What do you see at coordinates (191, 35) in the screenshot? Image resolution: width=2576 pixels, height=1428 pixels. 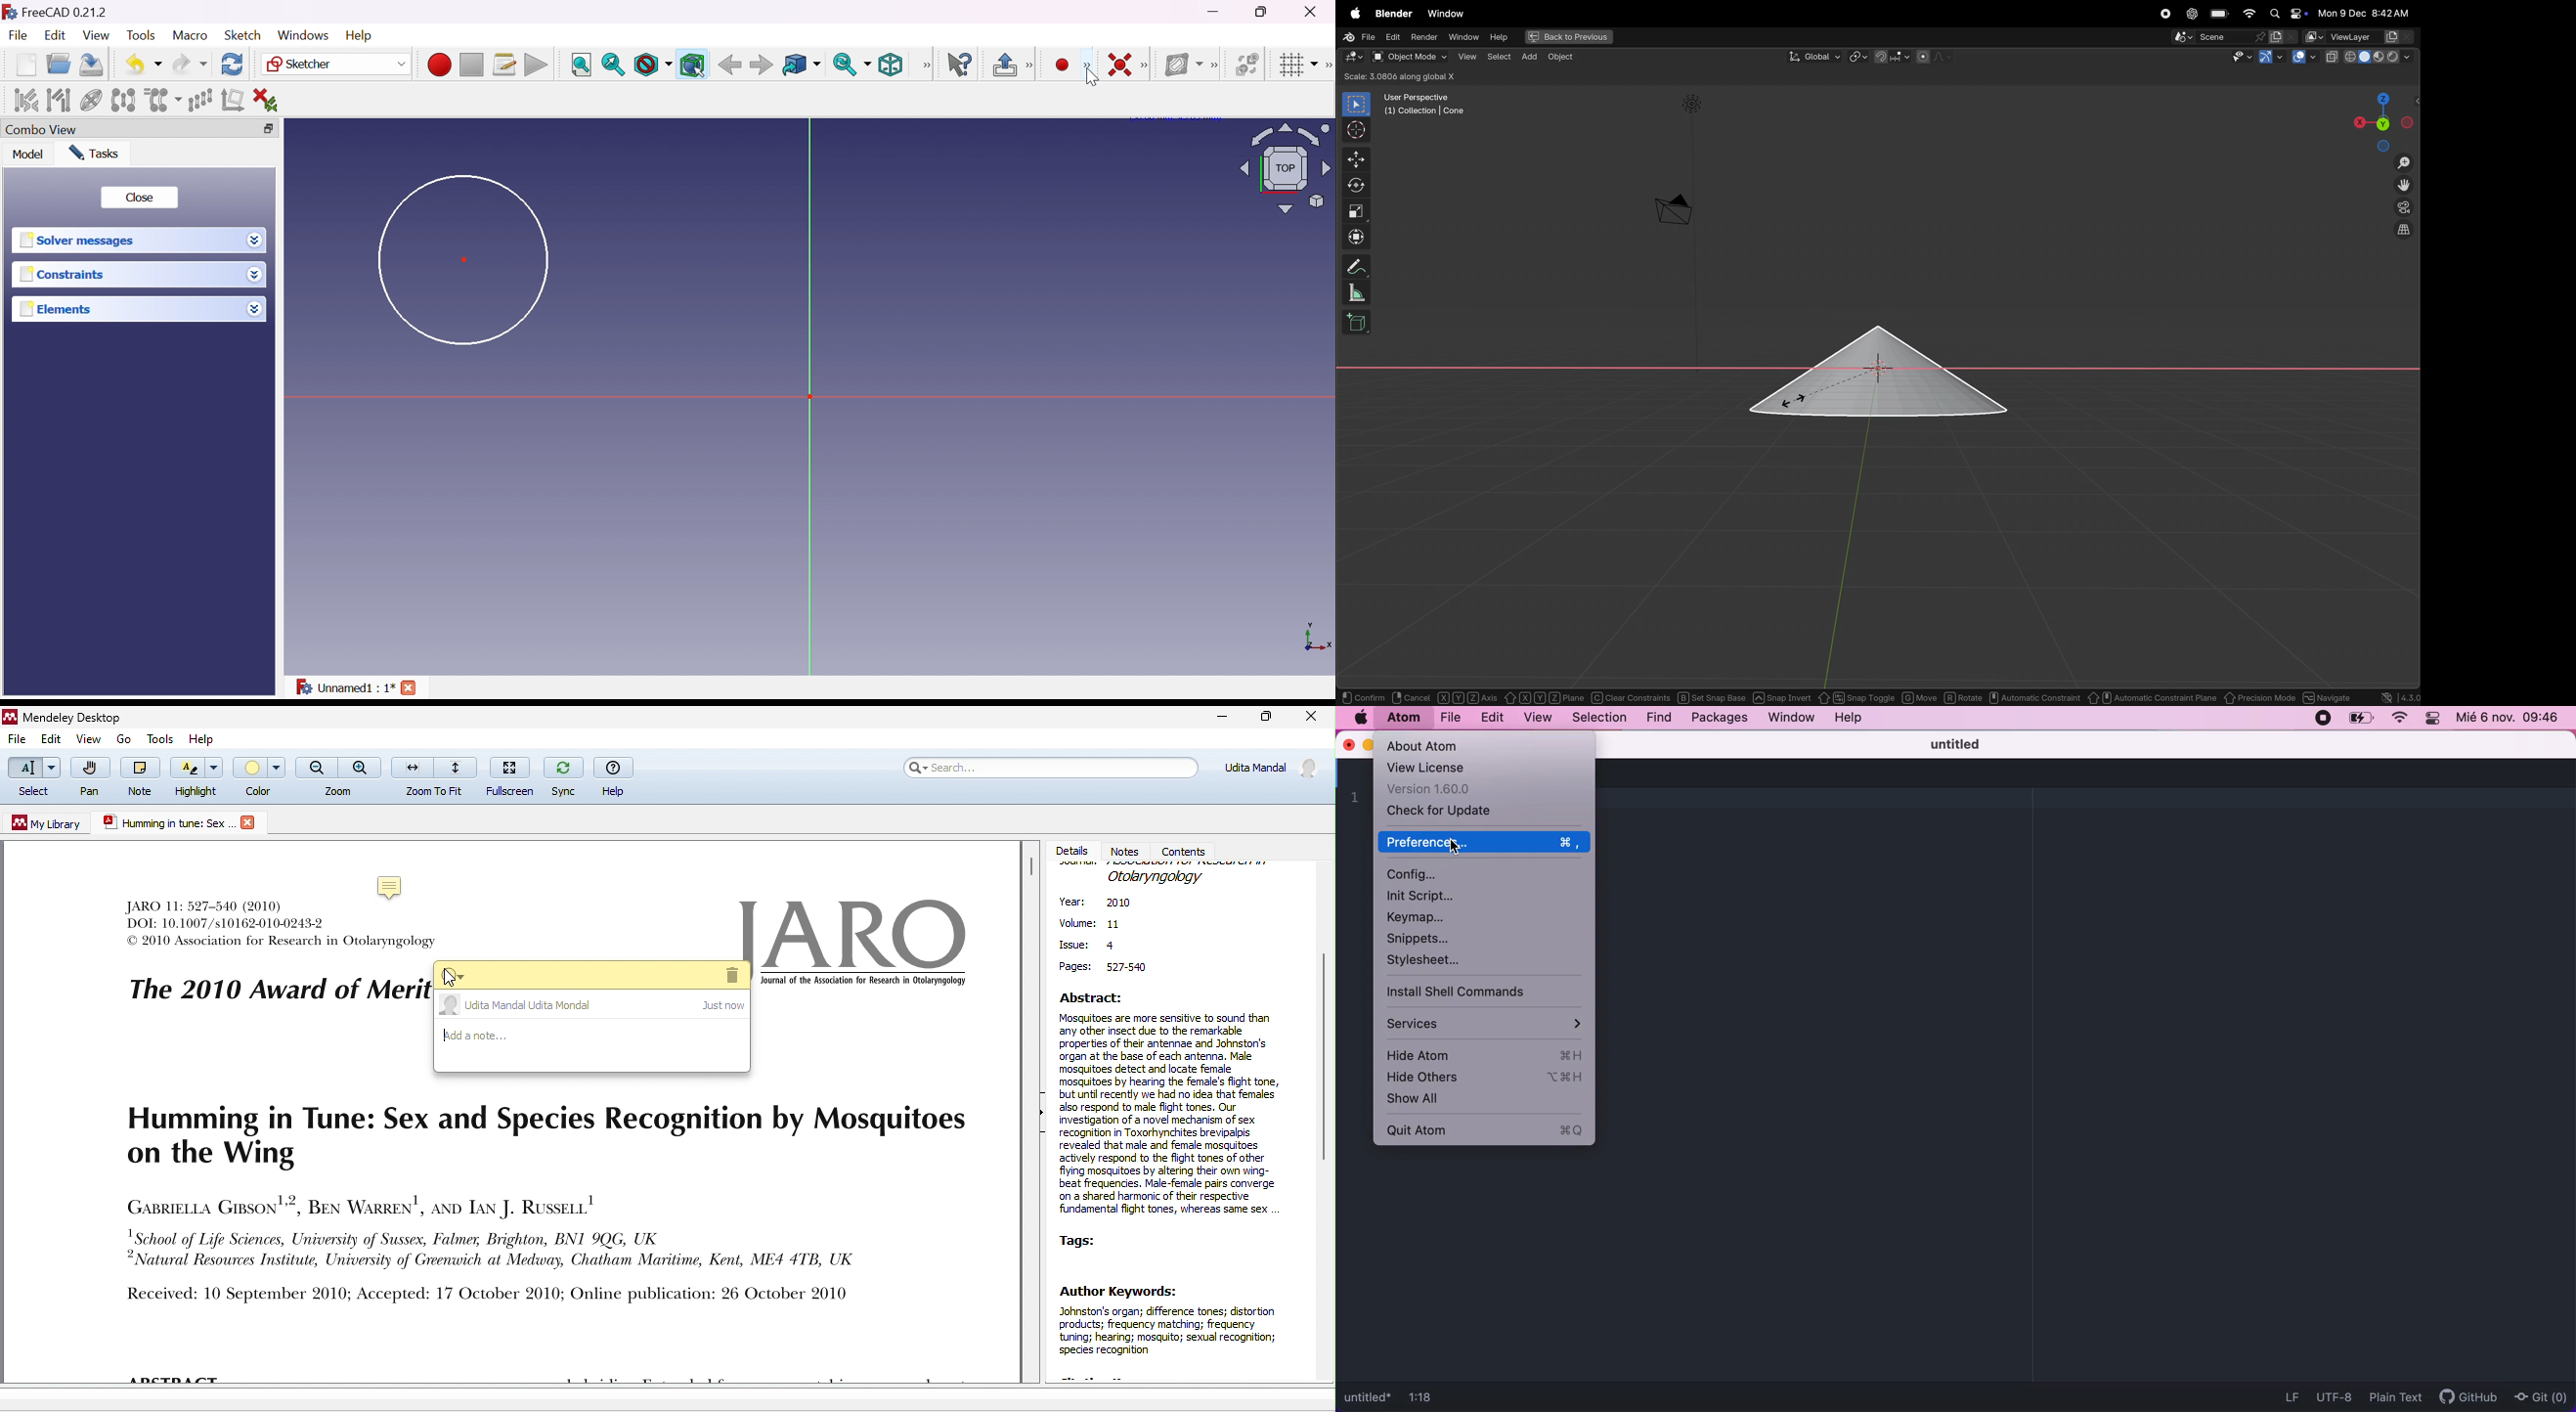 I see `Macro` at bounding box center [191, 35].